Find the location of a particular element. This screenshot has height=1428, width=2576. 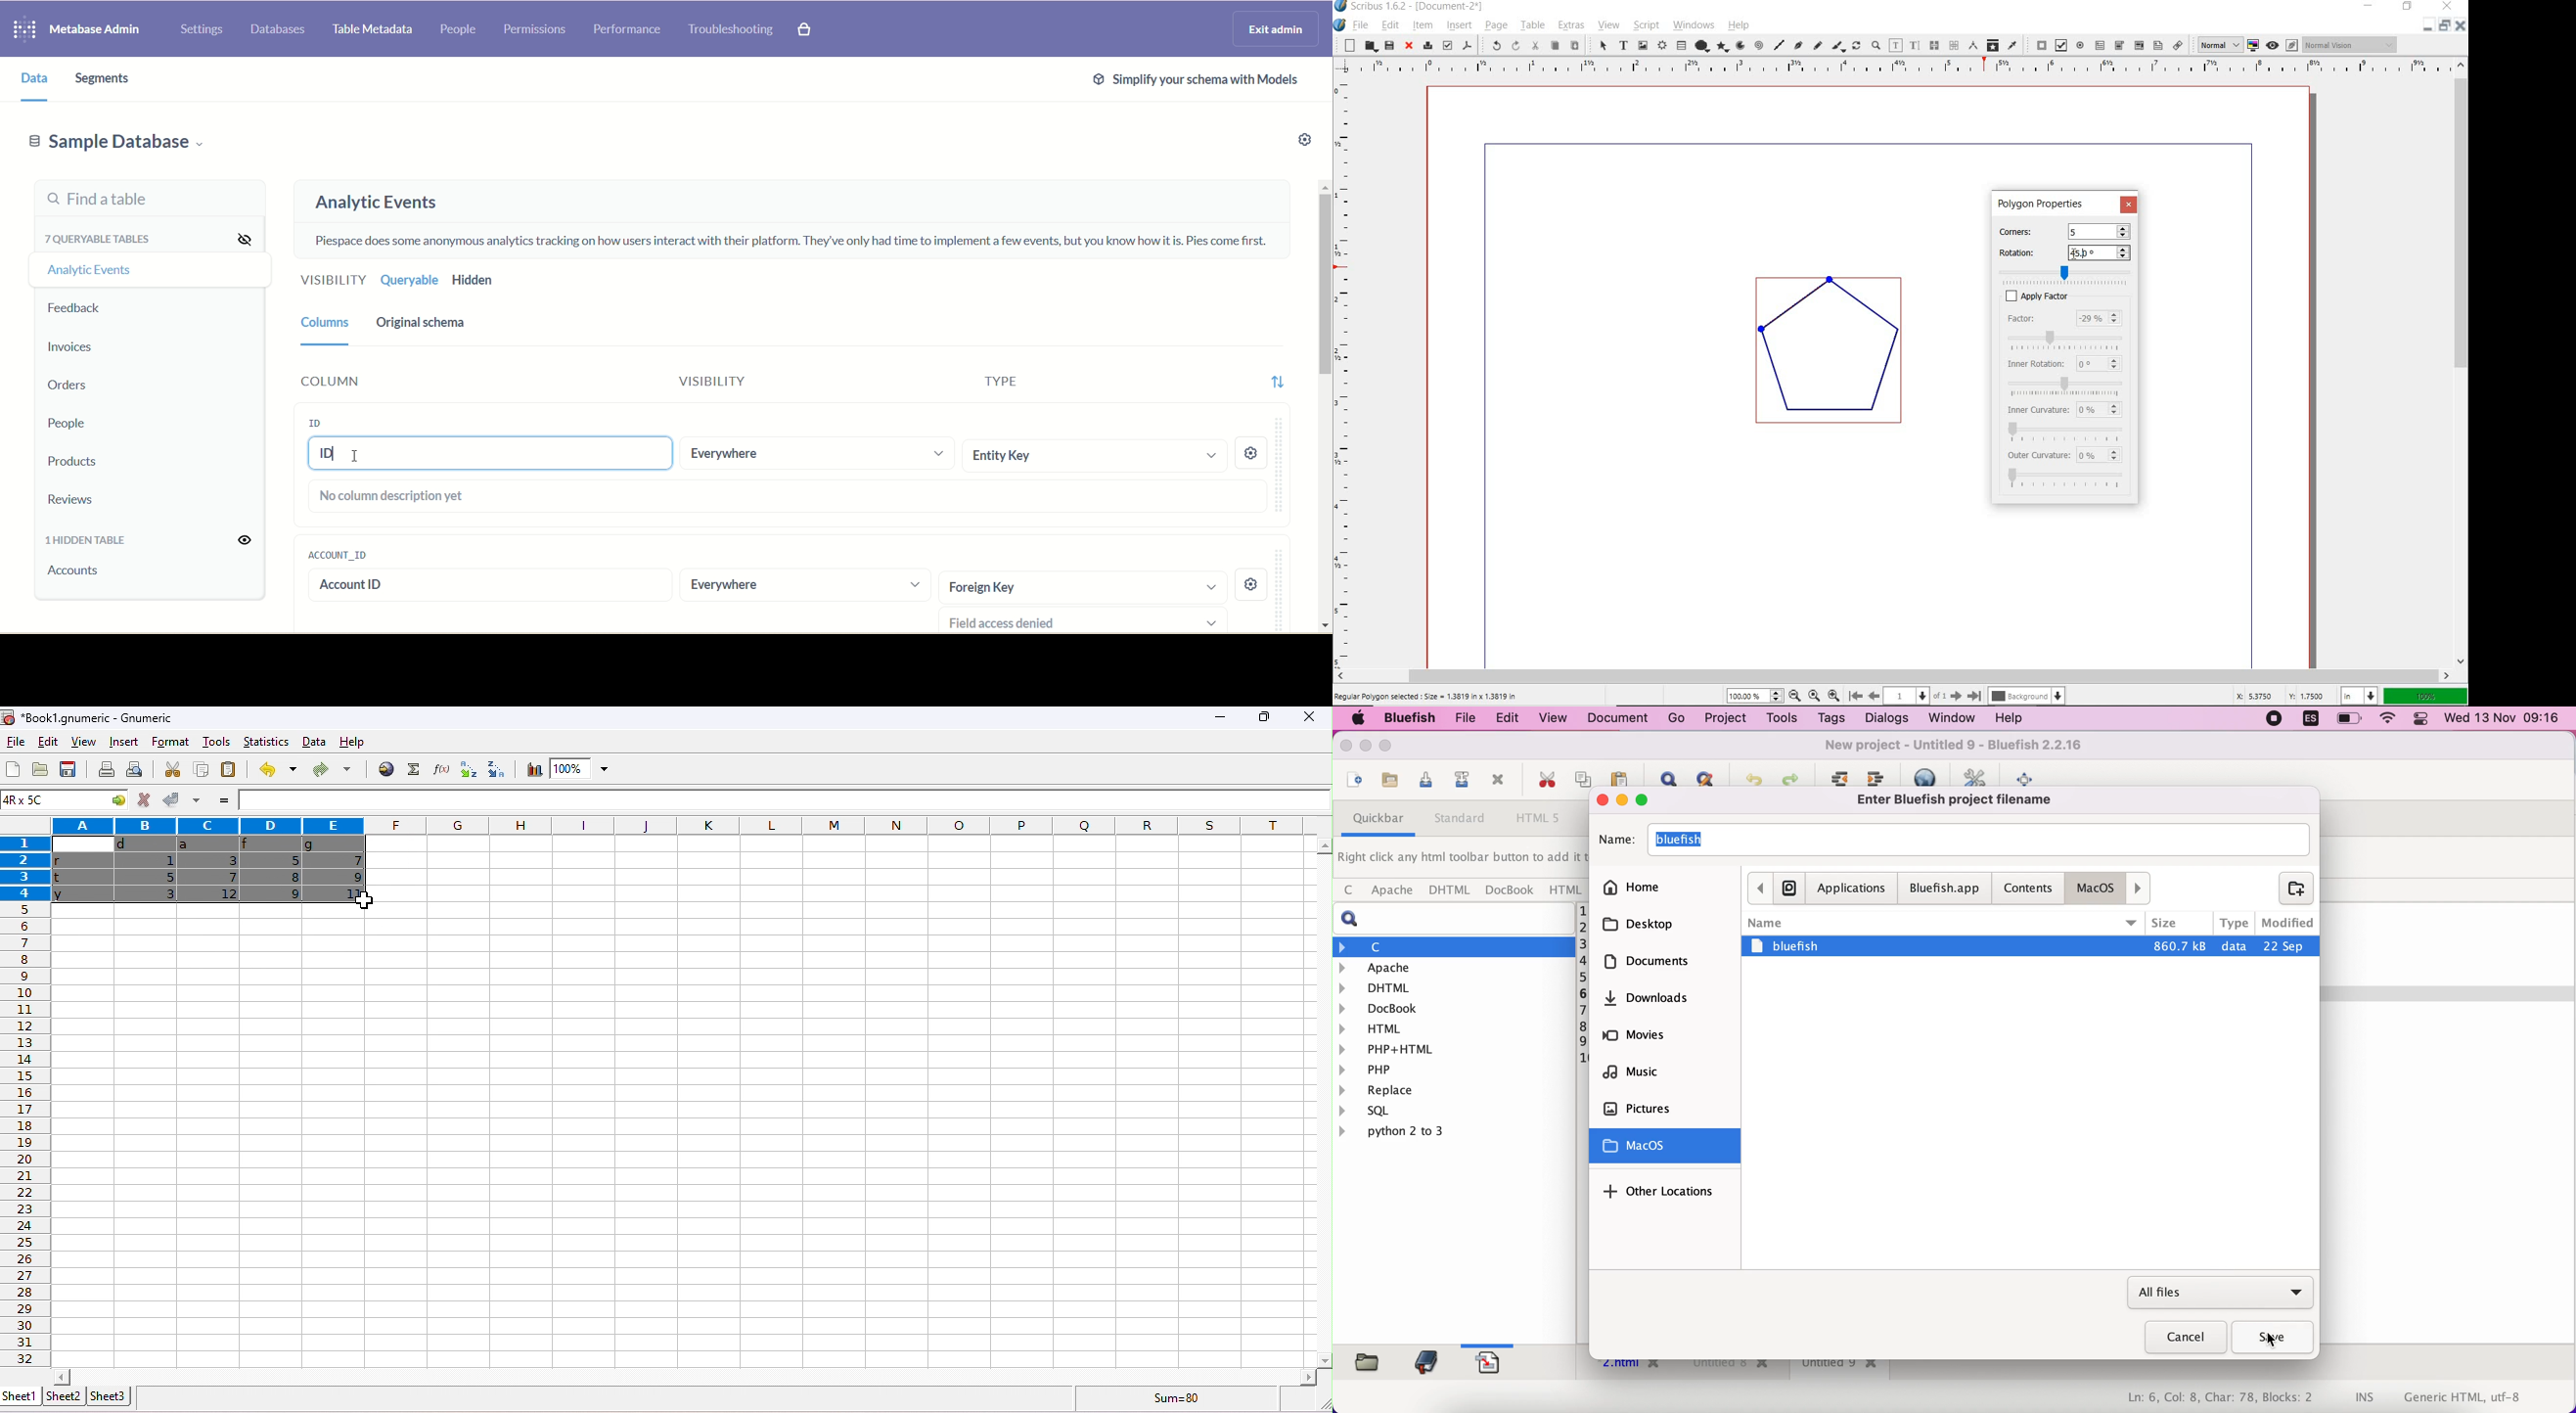

select item is located at coordinates (1601, 45).